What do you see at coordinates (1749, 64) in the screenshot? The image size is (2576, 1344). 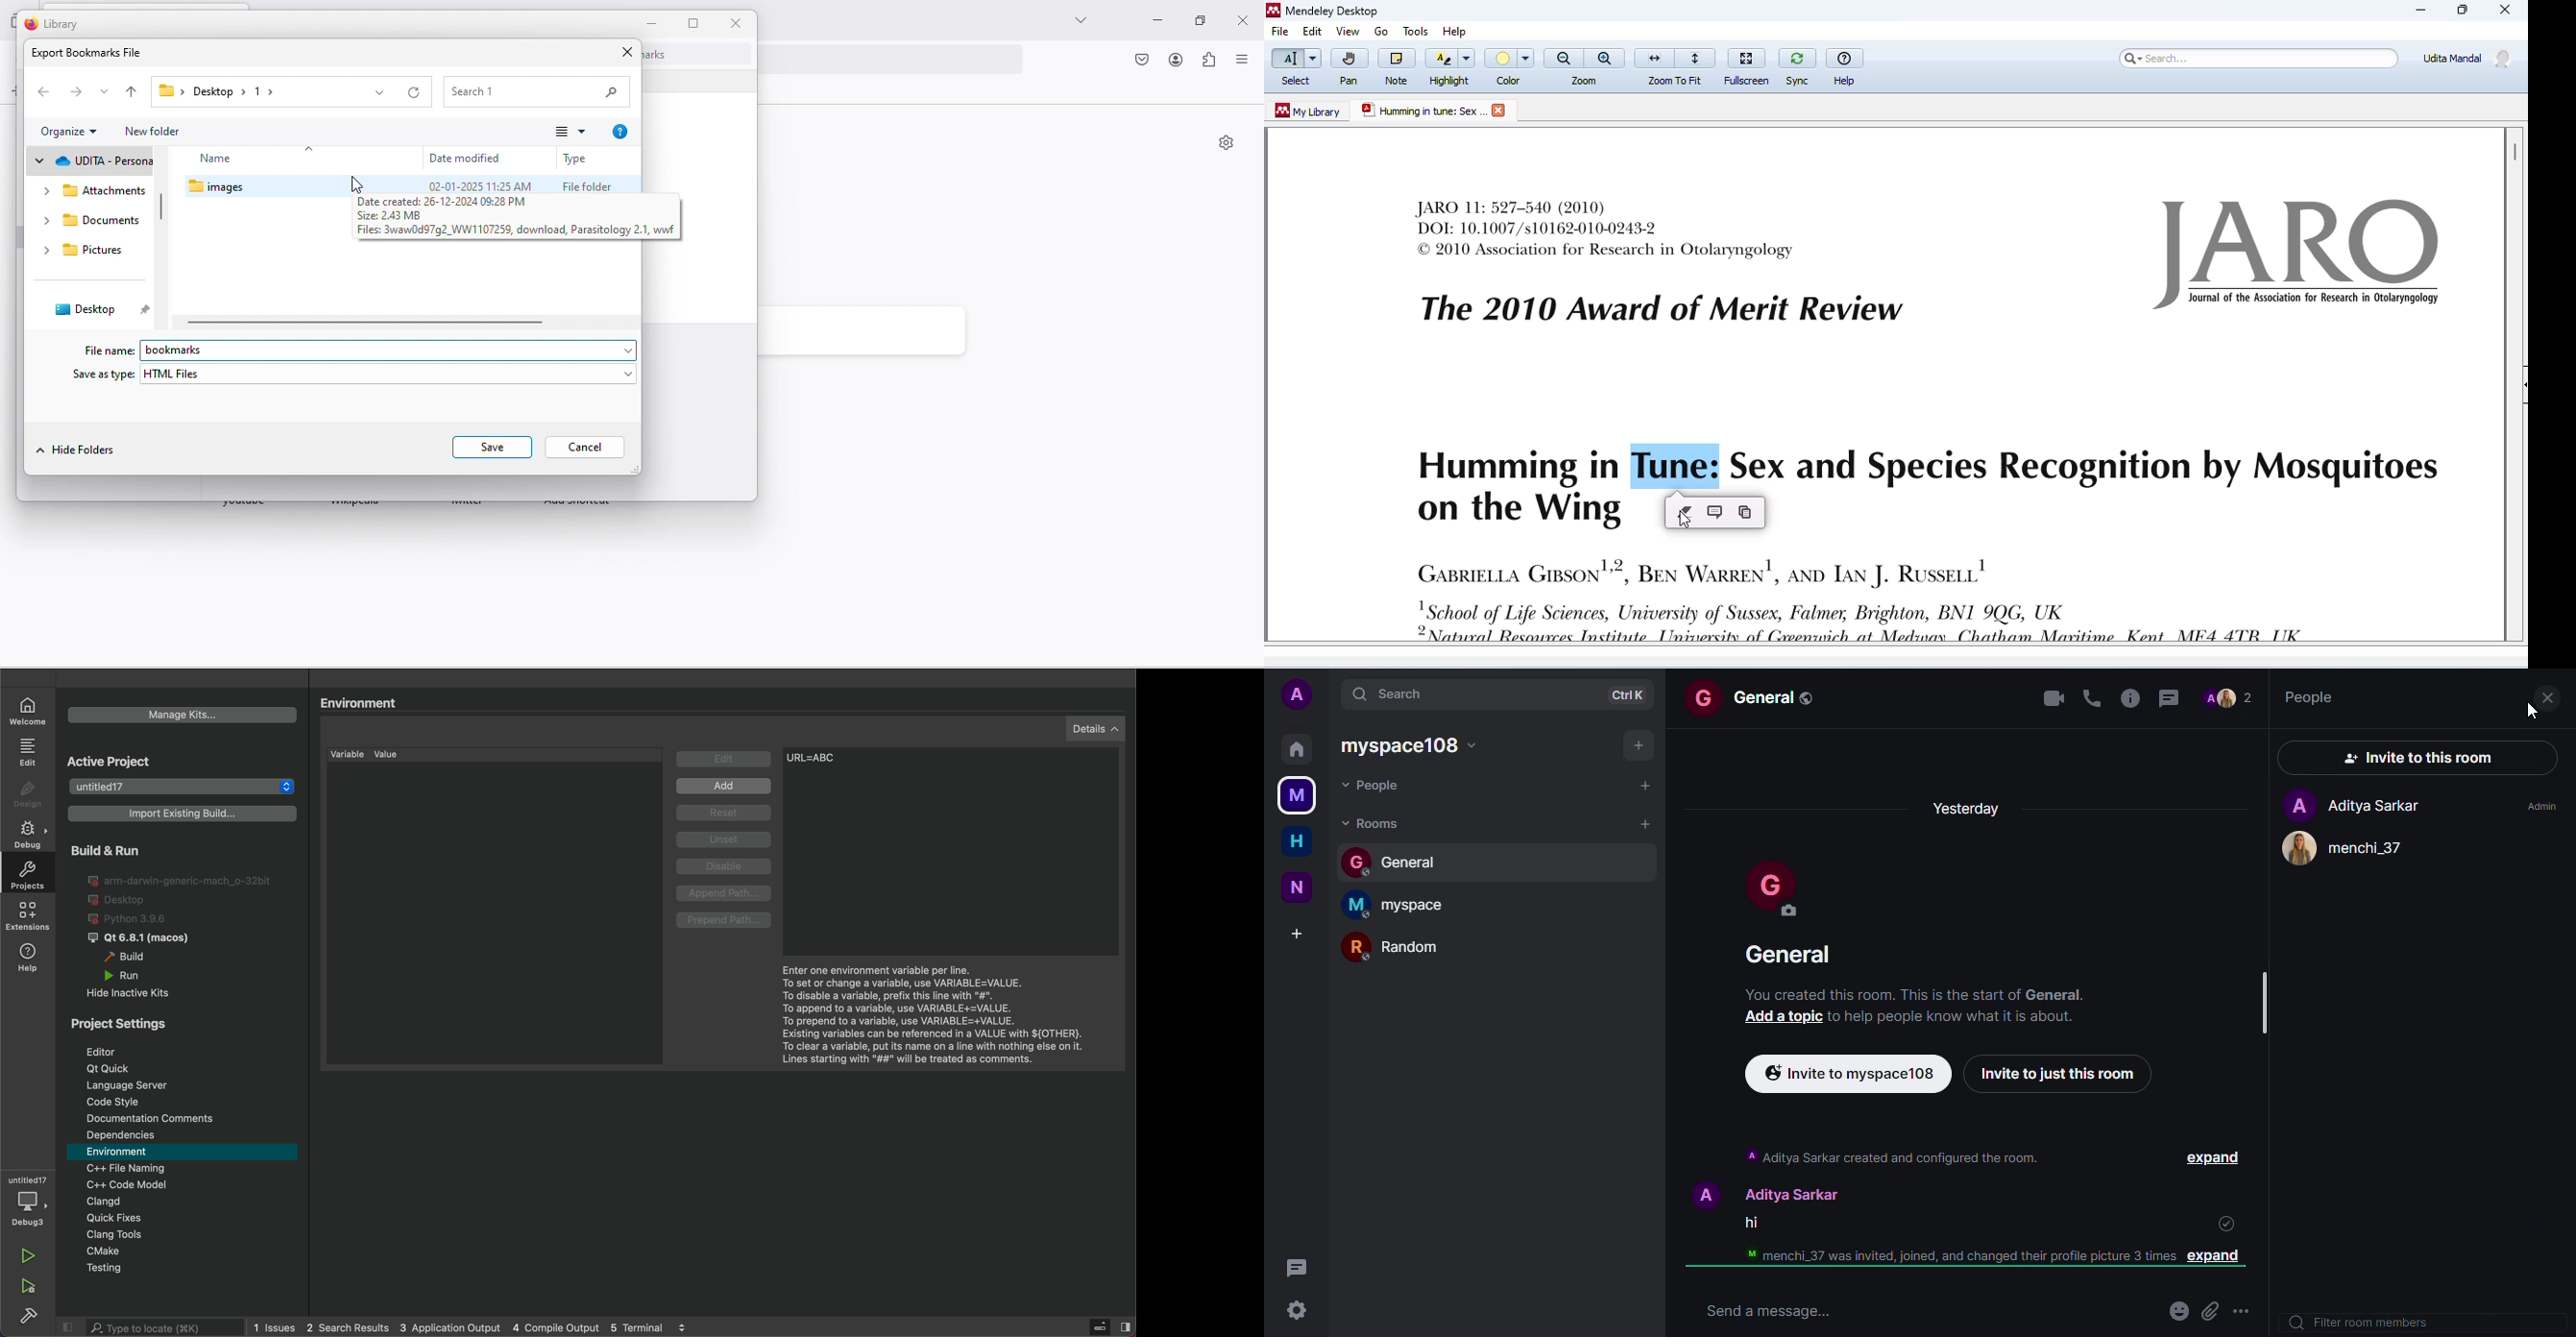 I see `fullscreen` at bounding box center [1749, 64].